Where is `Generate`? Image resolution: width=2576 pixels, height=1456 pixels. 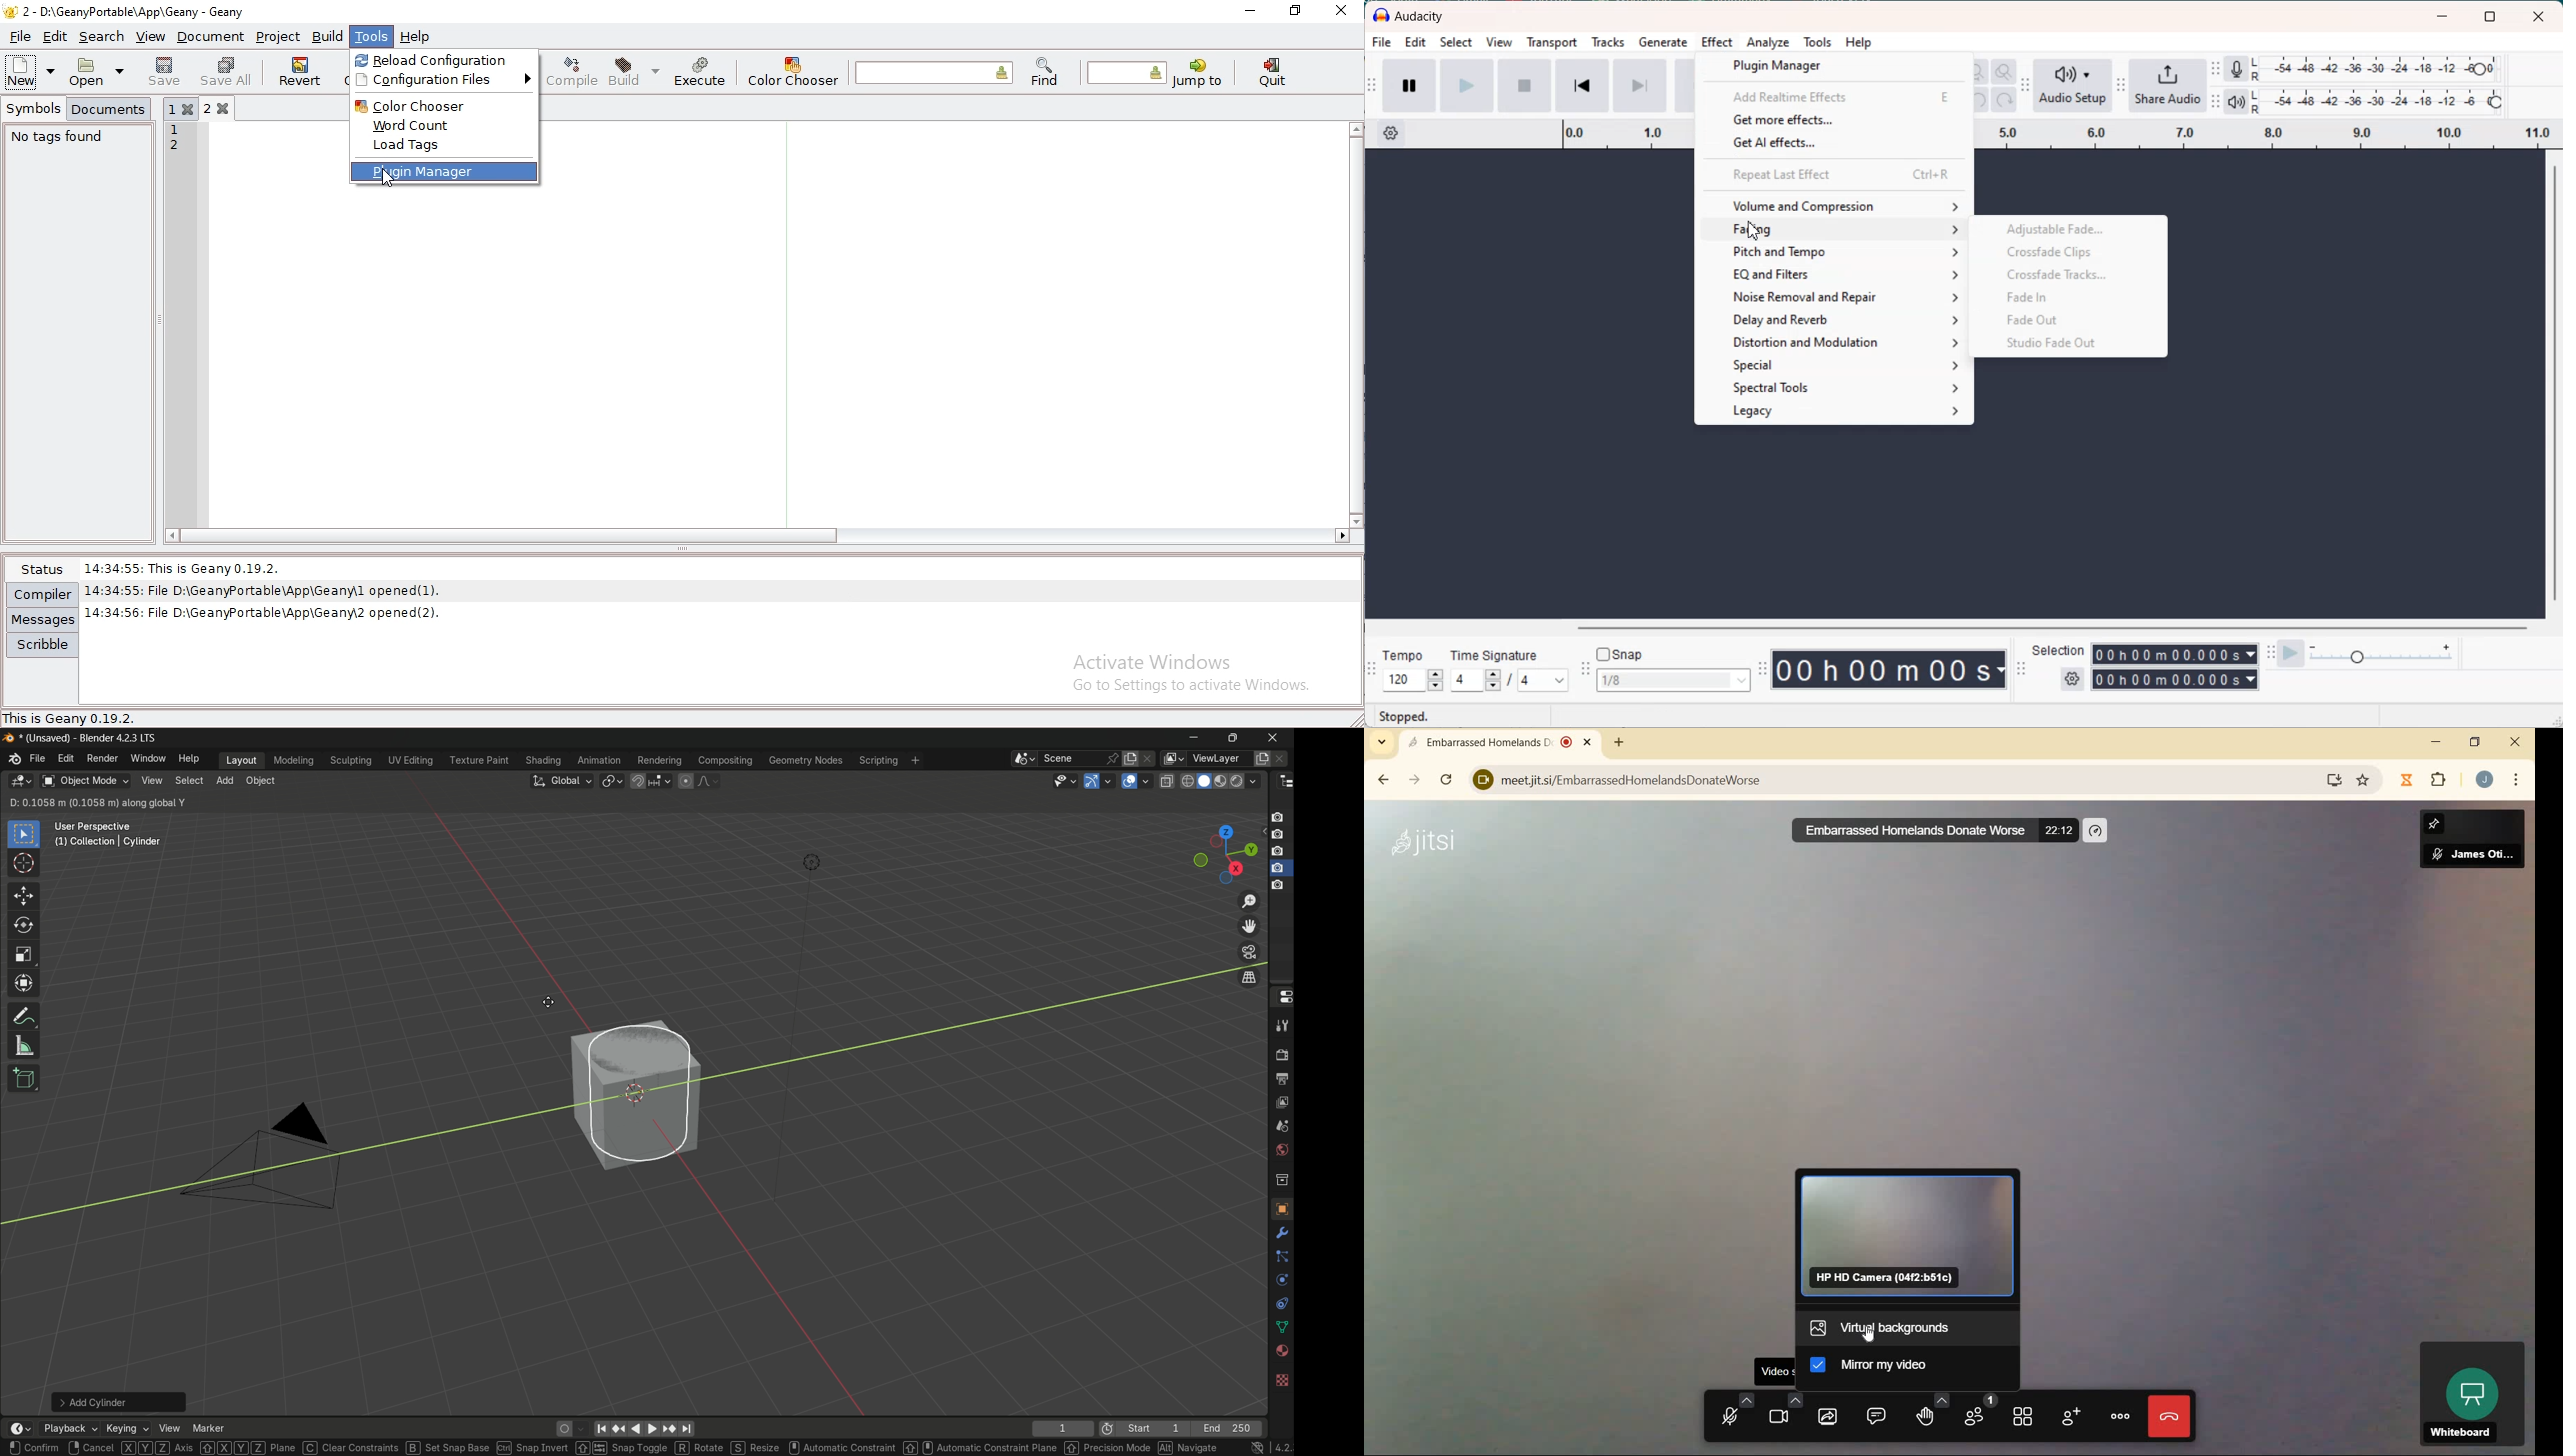
Generate is located at coordinates (1663, 44).